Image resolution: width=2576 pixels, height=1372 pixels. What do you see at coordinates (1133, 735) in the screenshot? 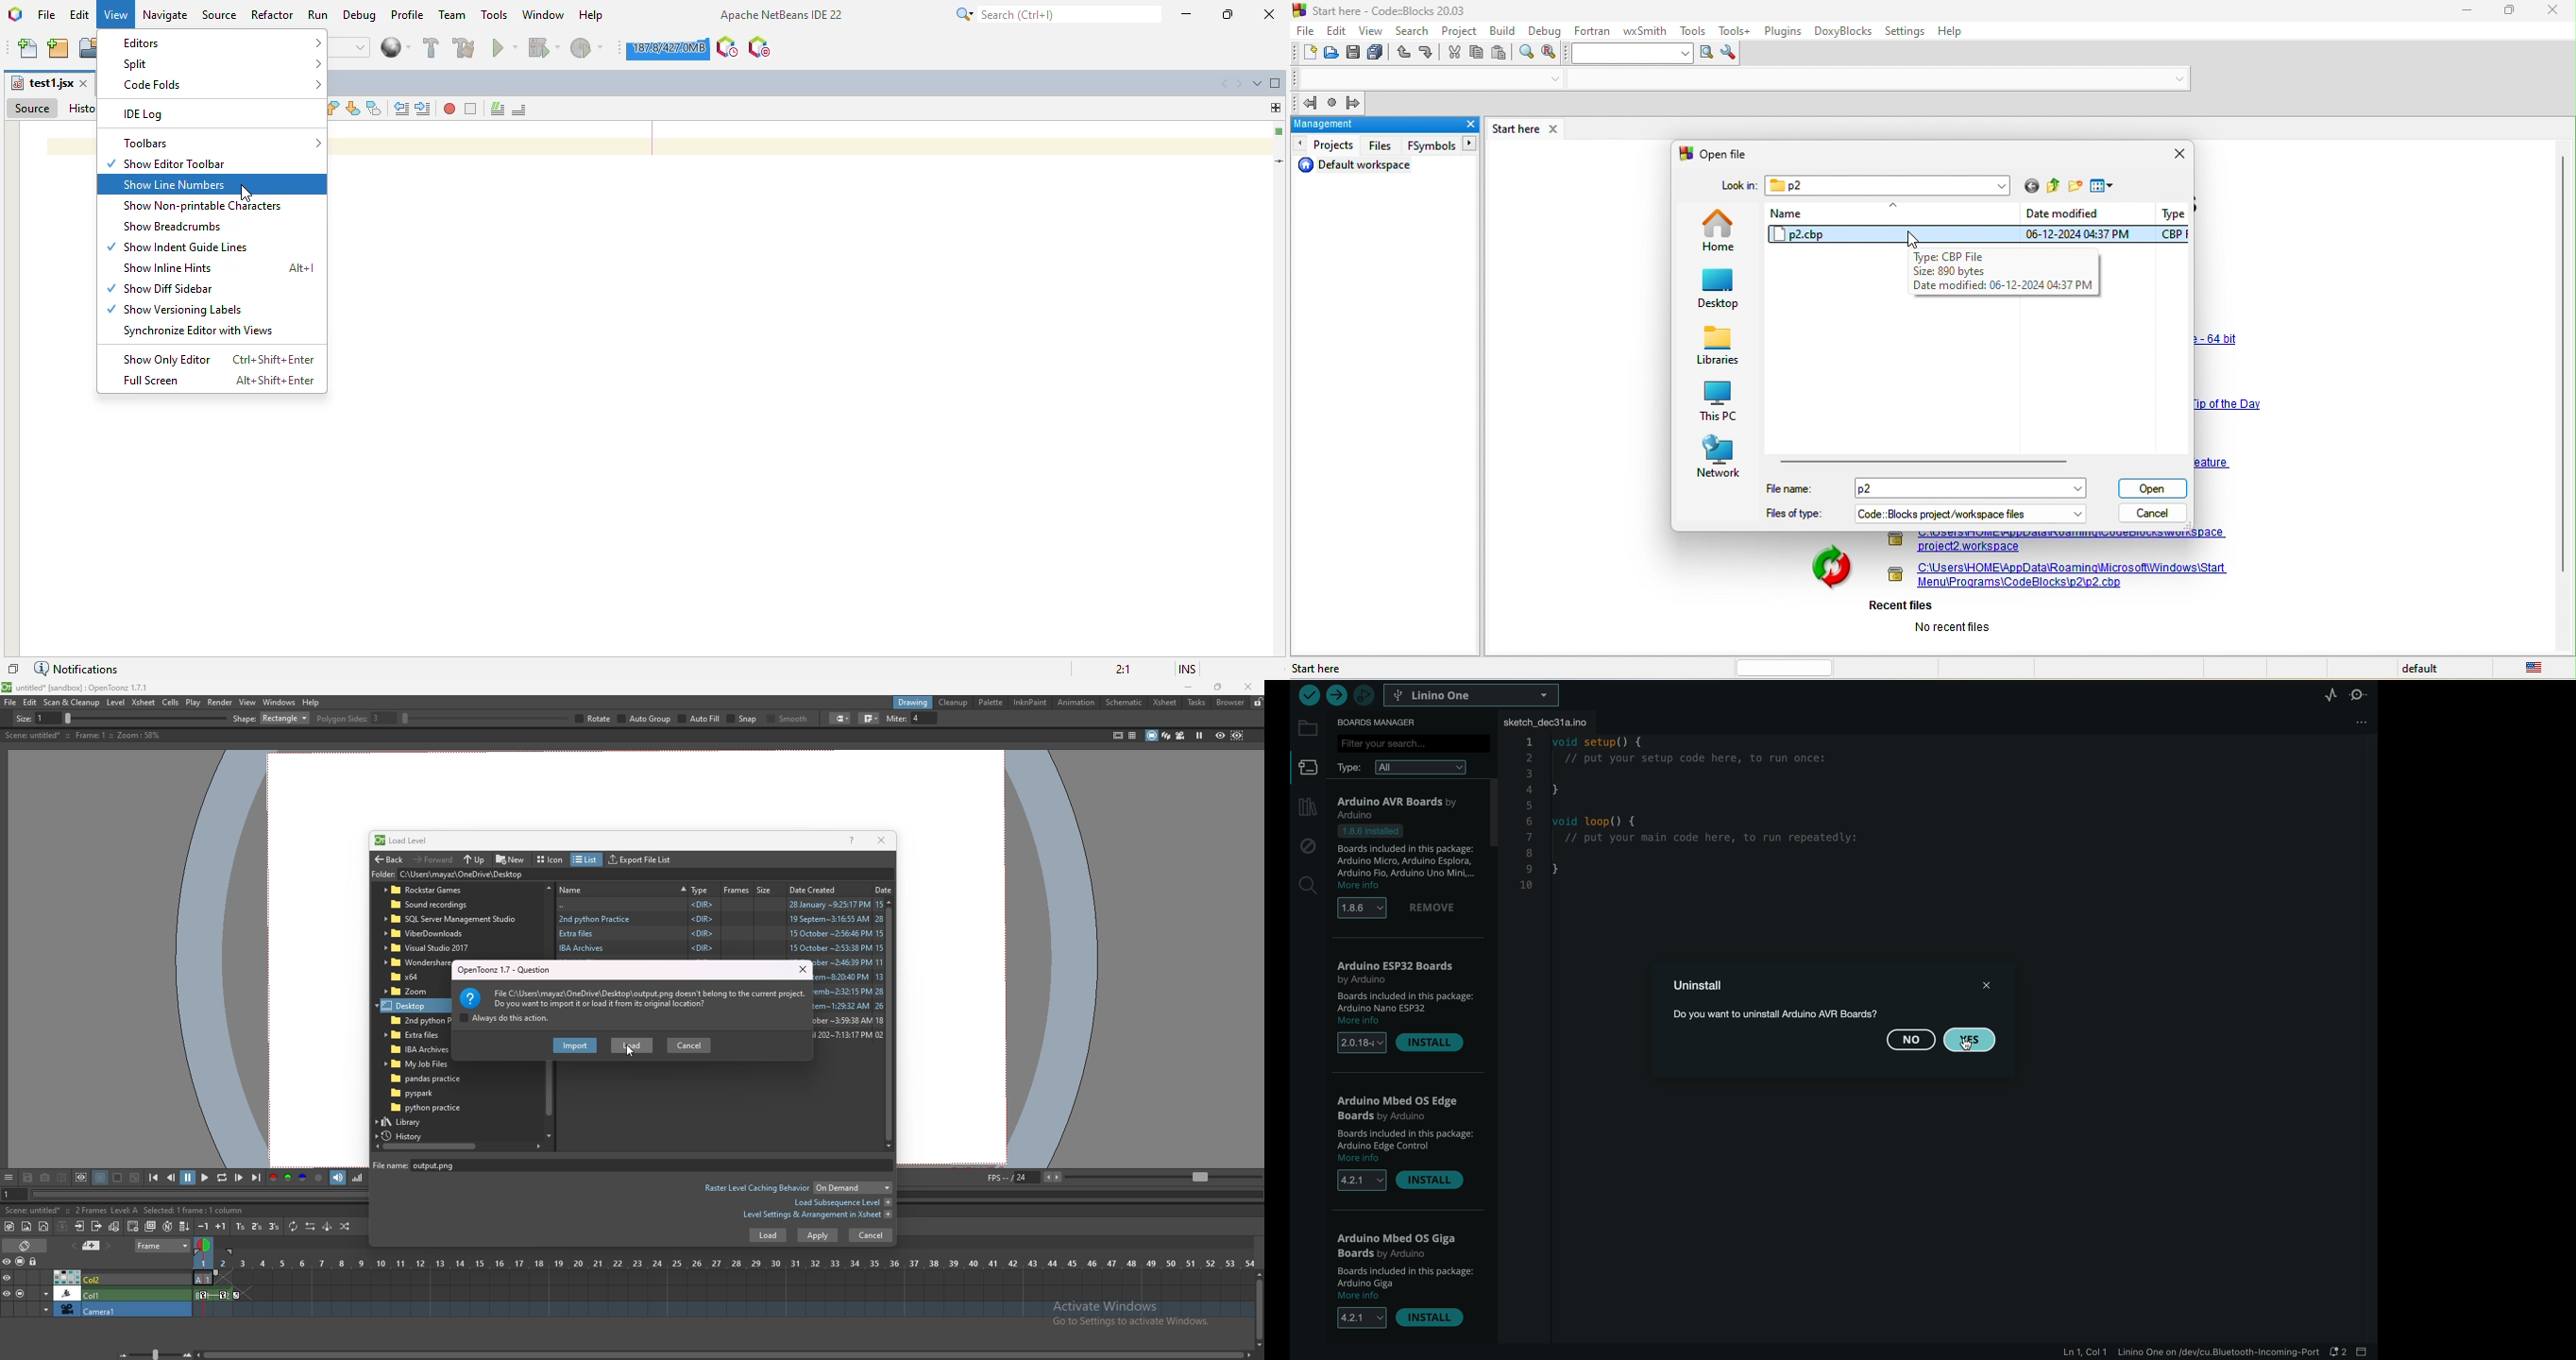
I see `field guide` at bounding box center [1133, 735].